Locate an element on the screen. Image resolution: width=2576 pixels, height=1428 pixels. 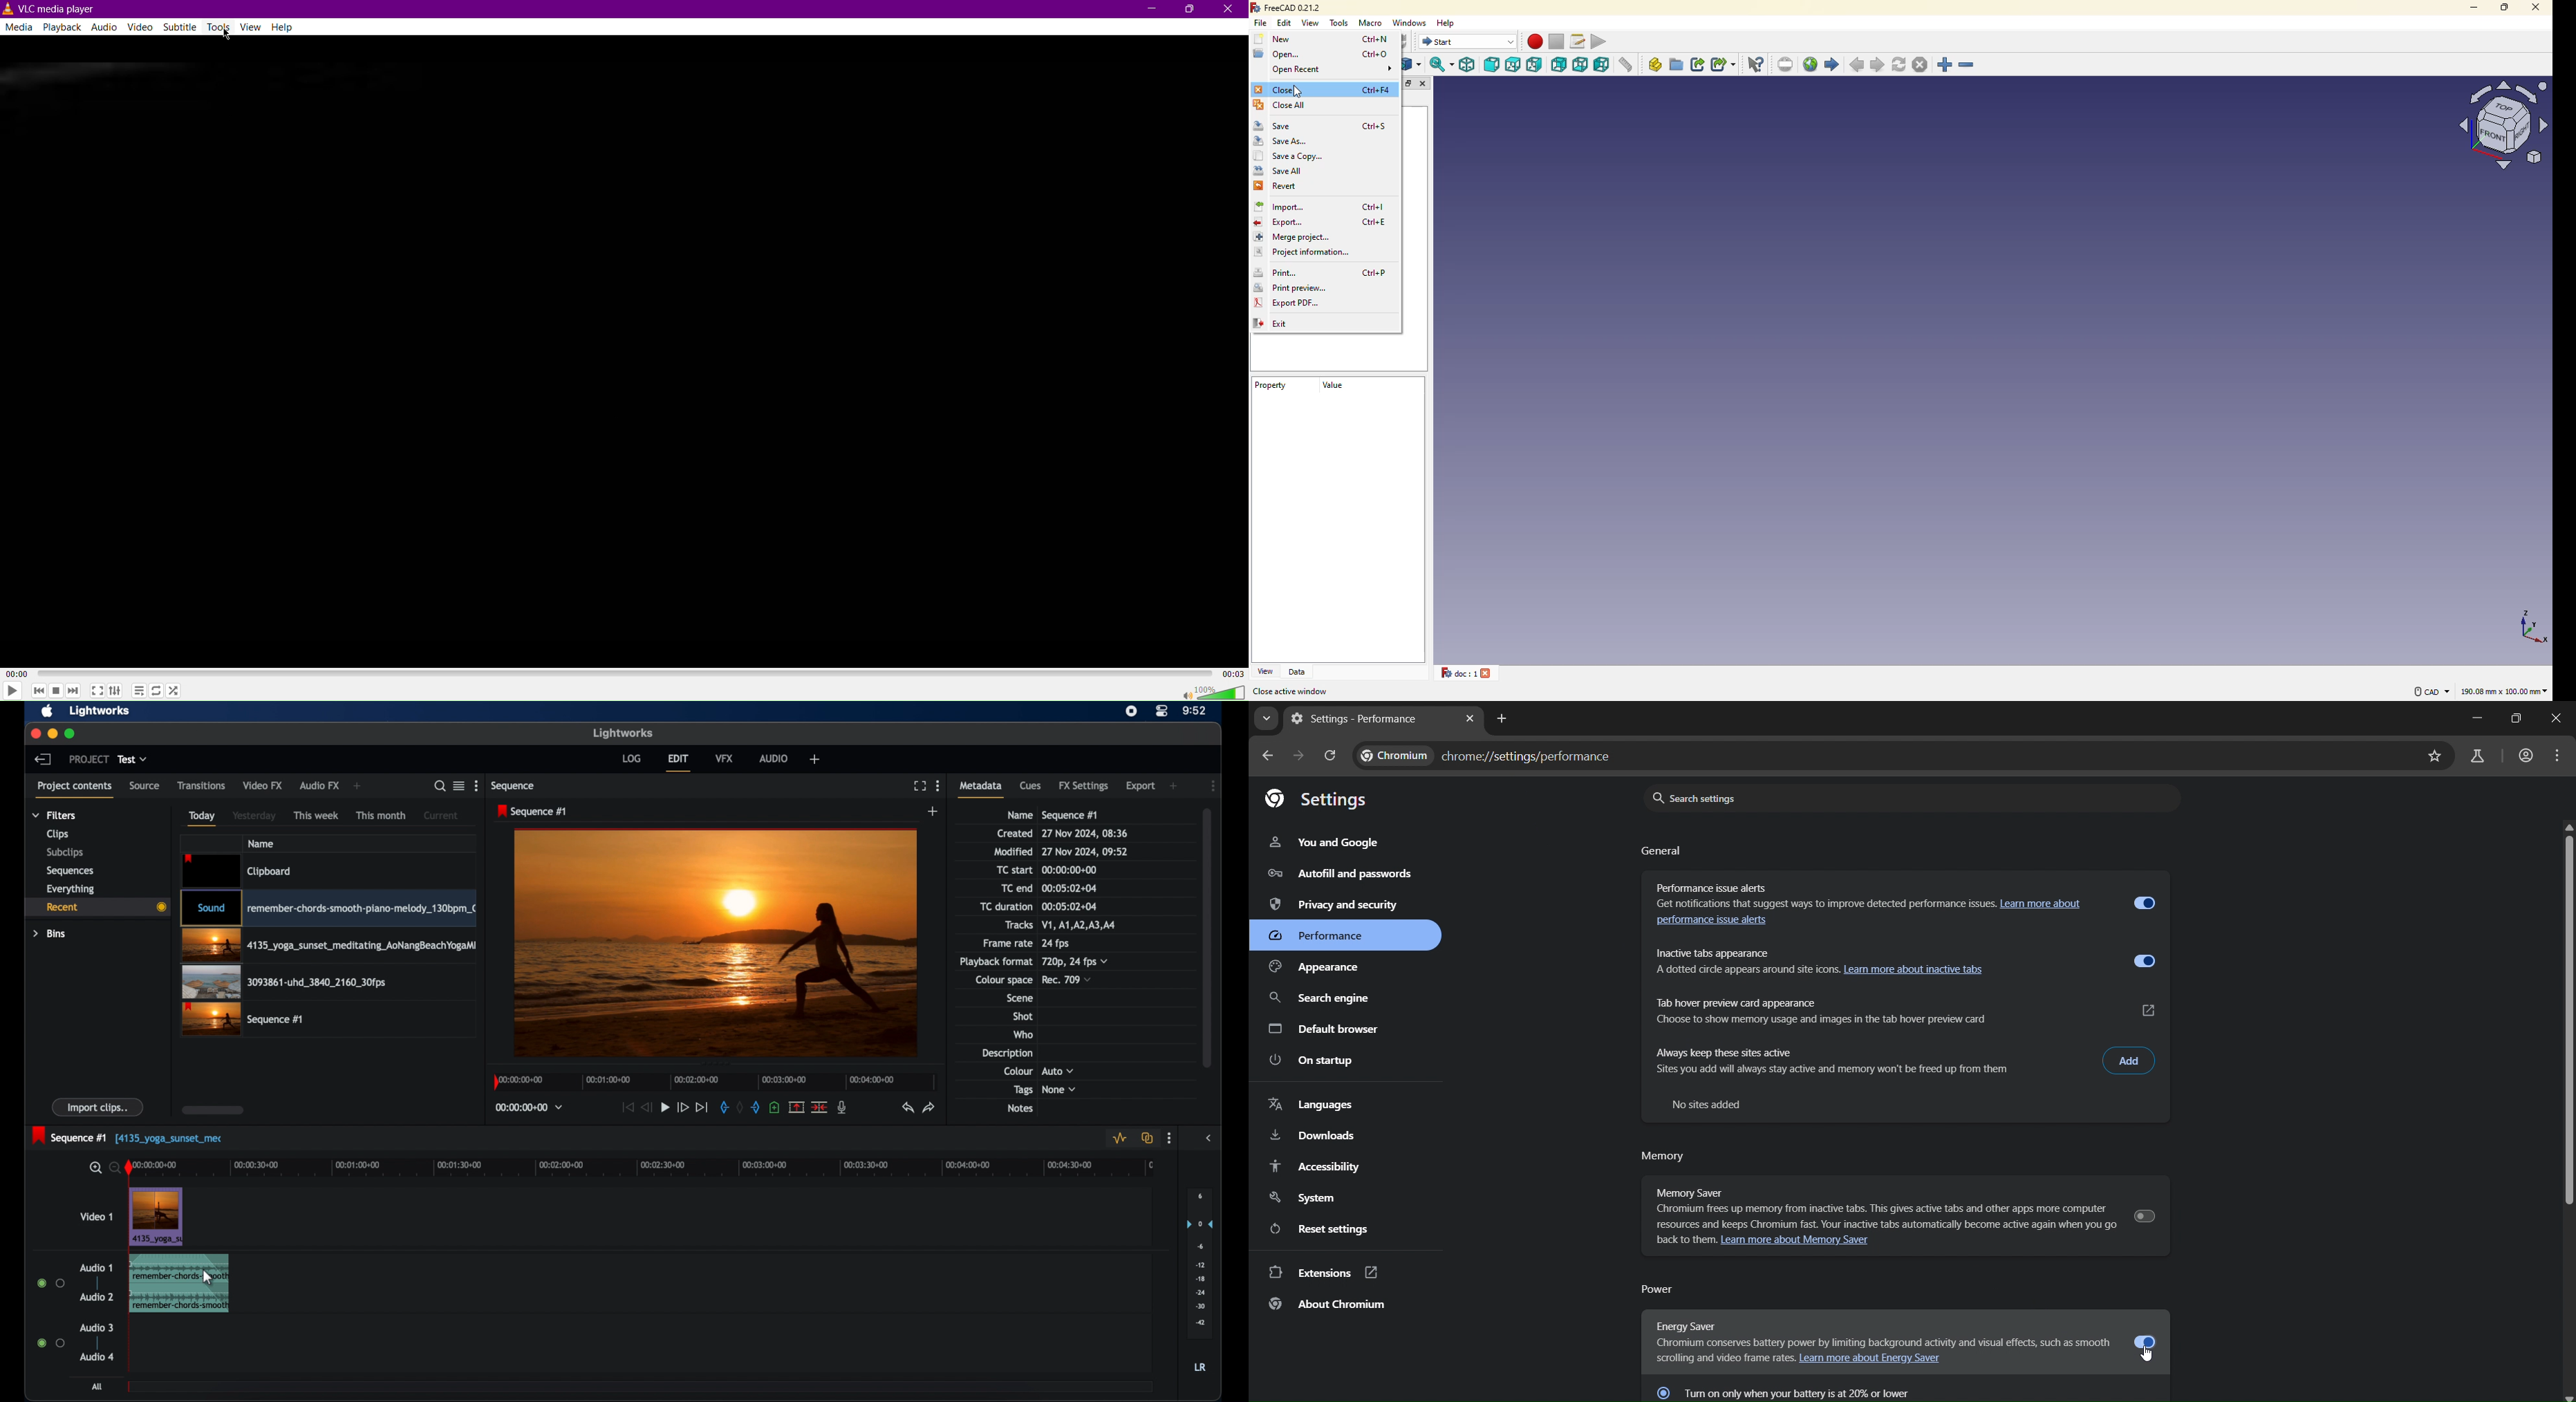
save the active document is located at coordinates (1304, 691).